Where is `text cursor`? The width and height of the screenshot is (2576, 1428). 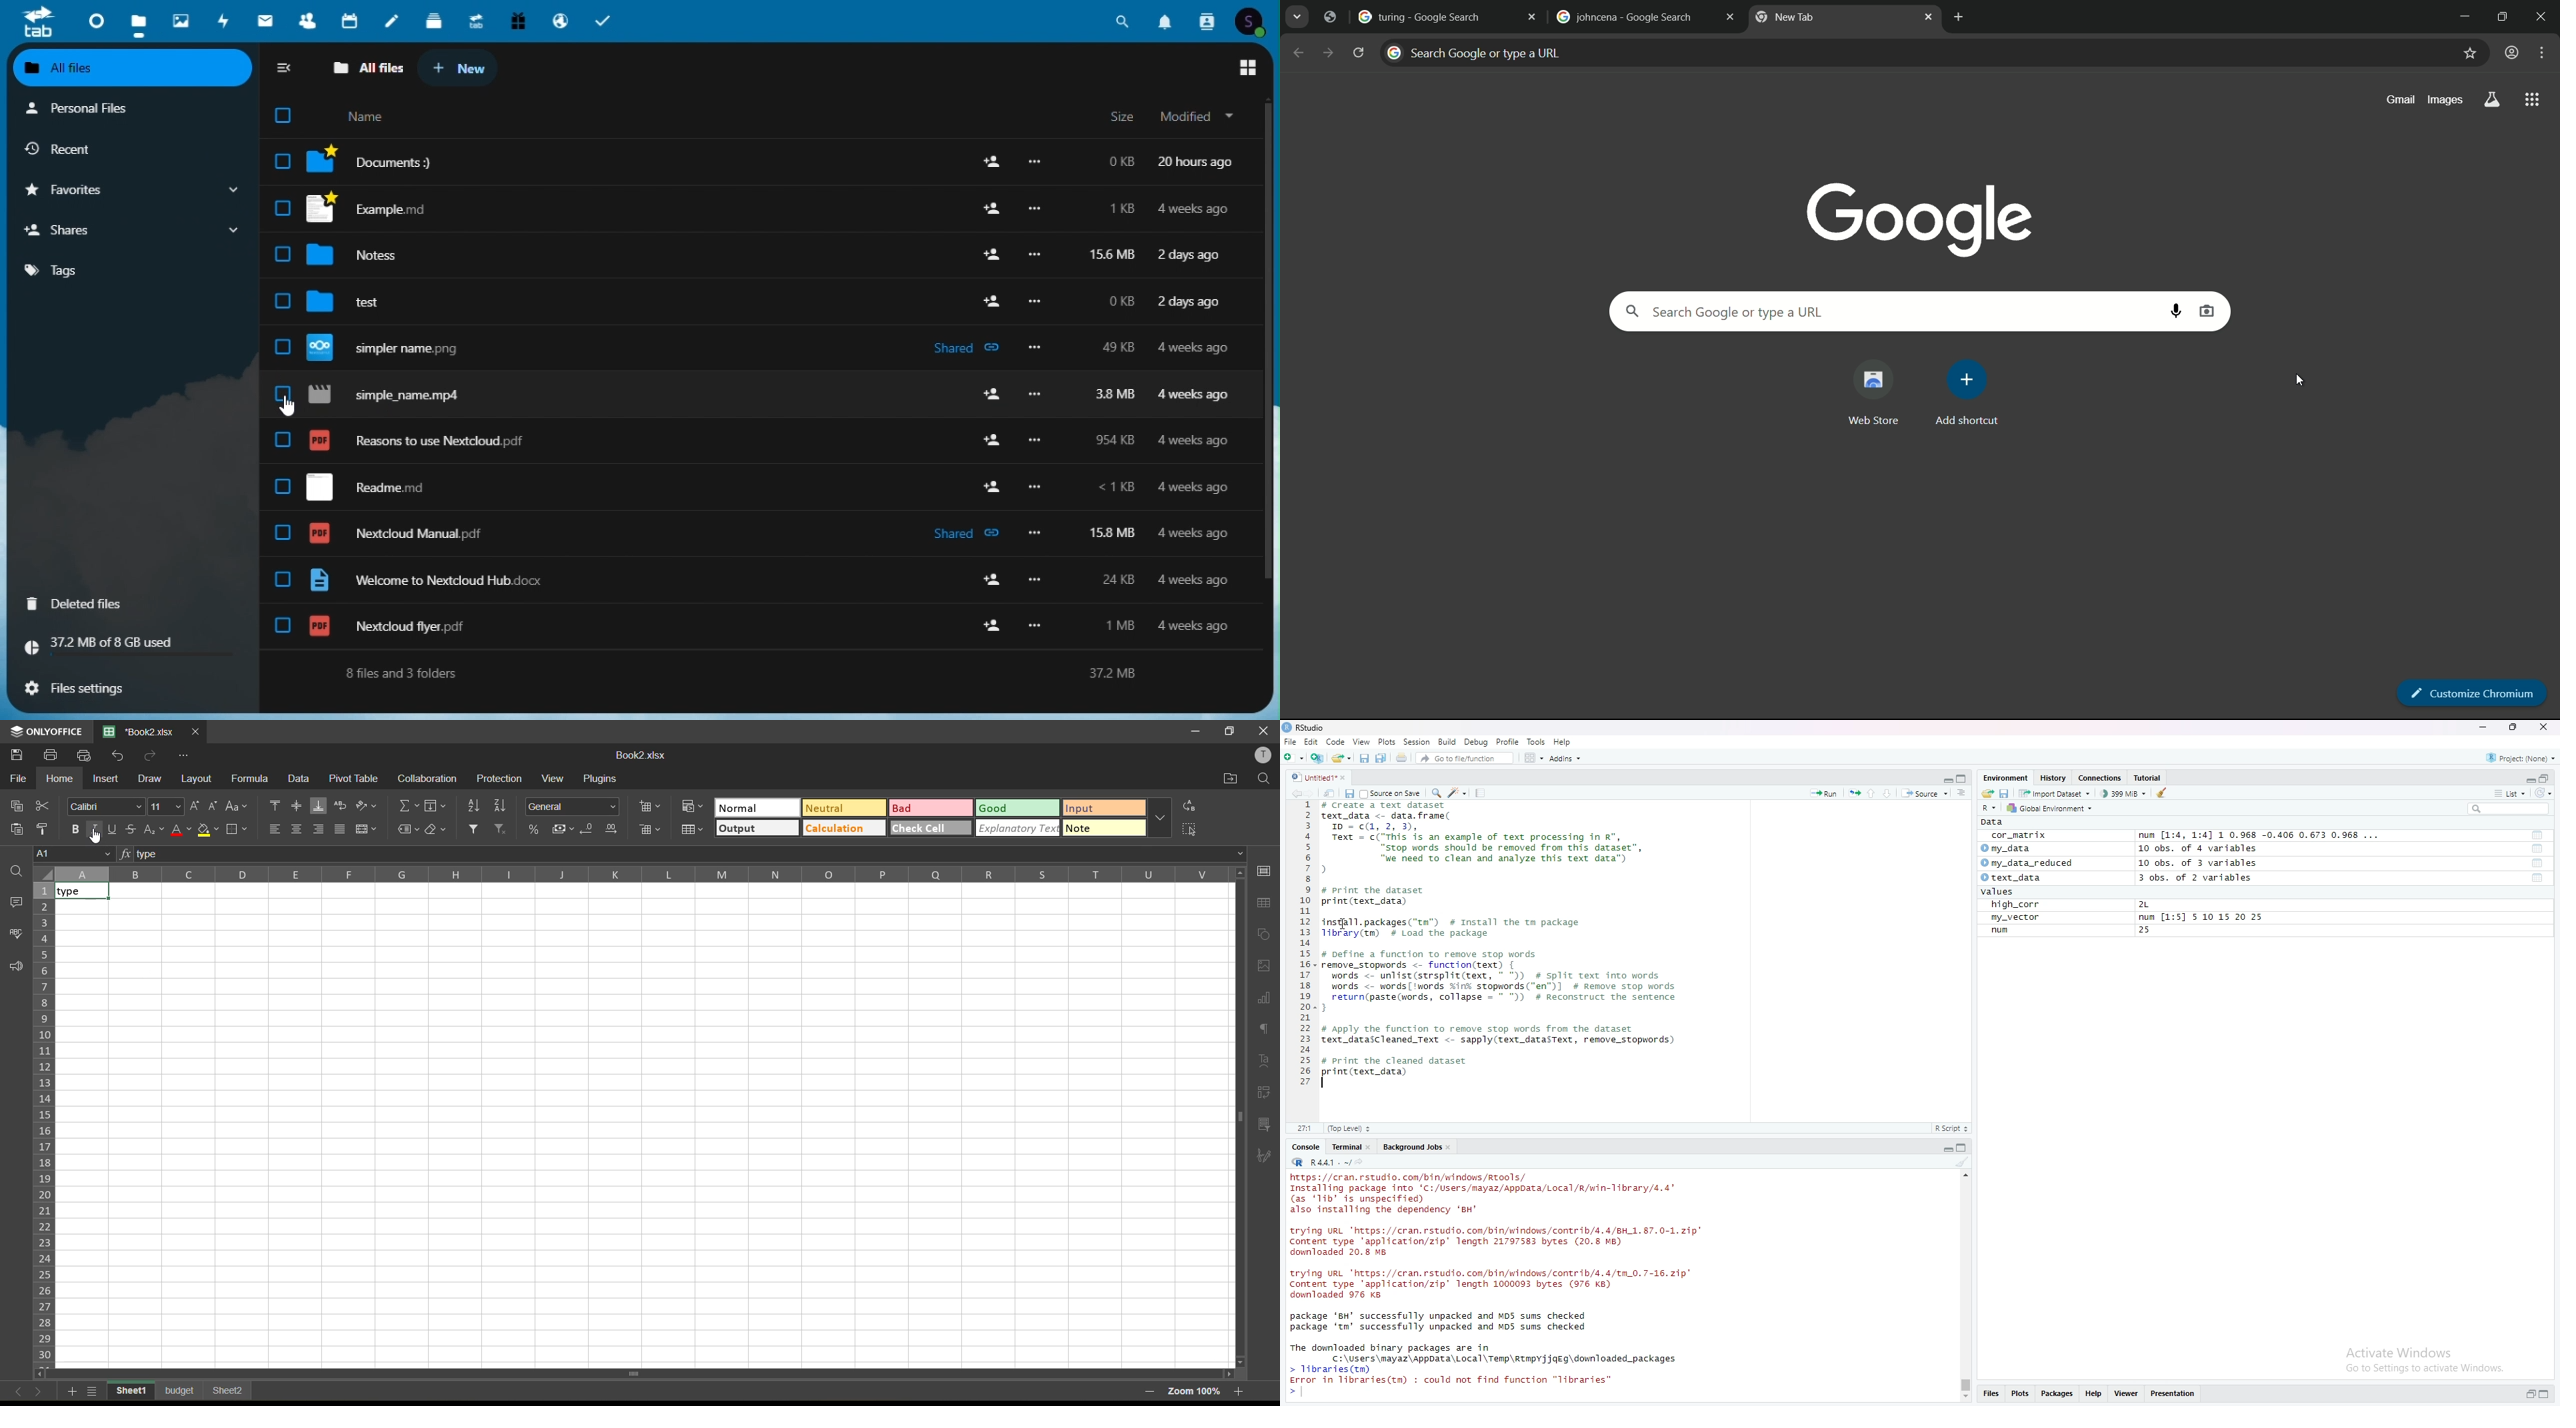
text cursor is located at coordinates (1301, 1392).